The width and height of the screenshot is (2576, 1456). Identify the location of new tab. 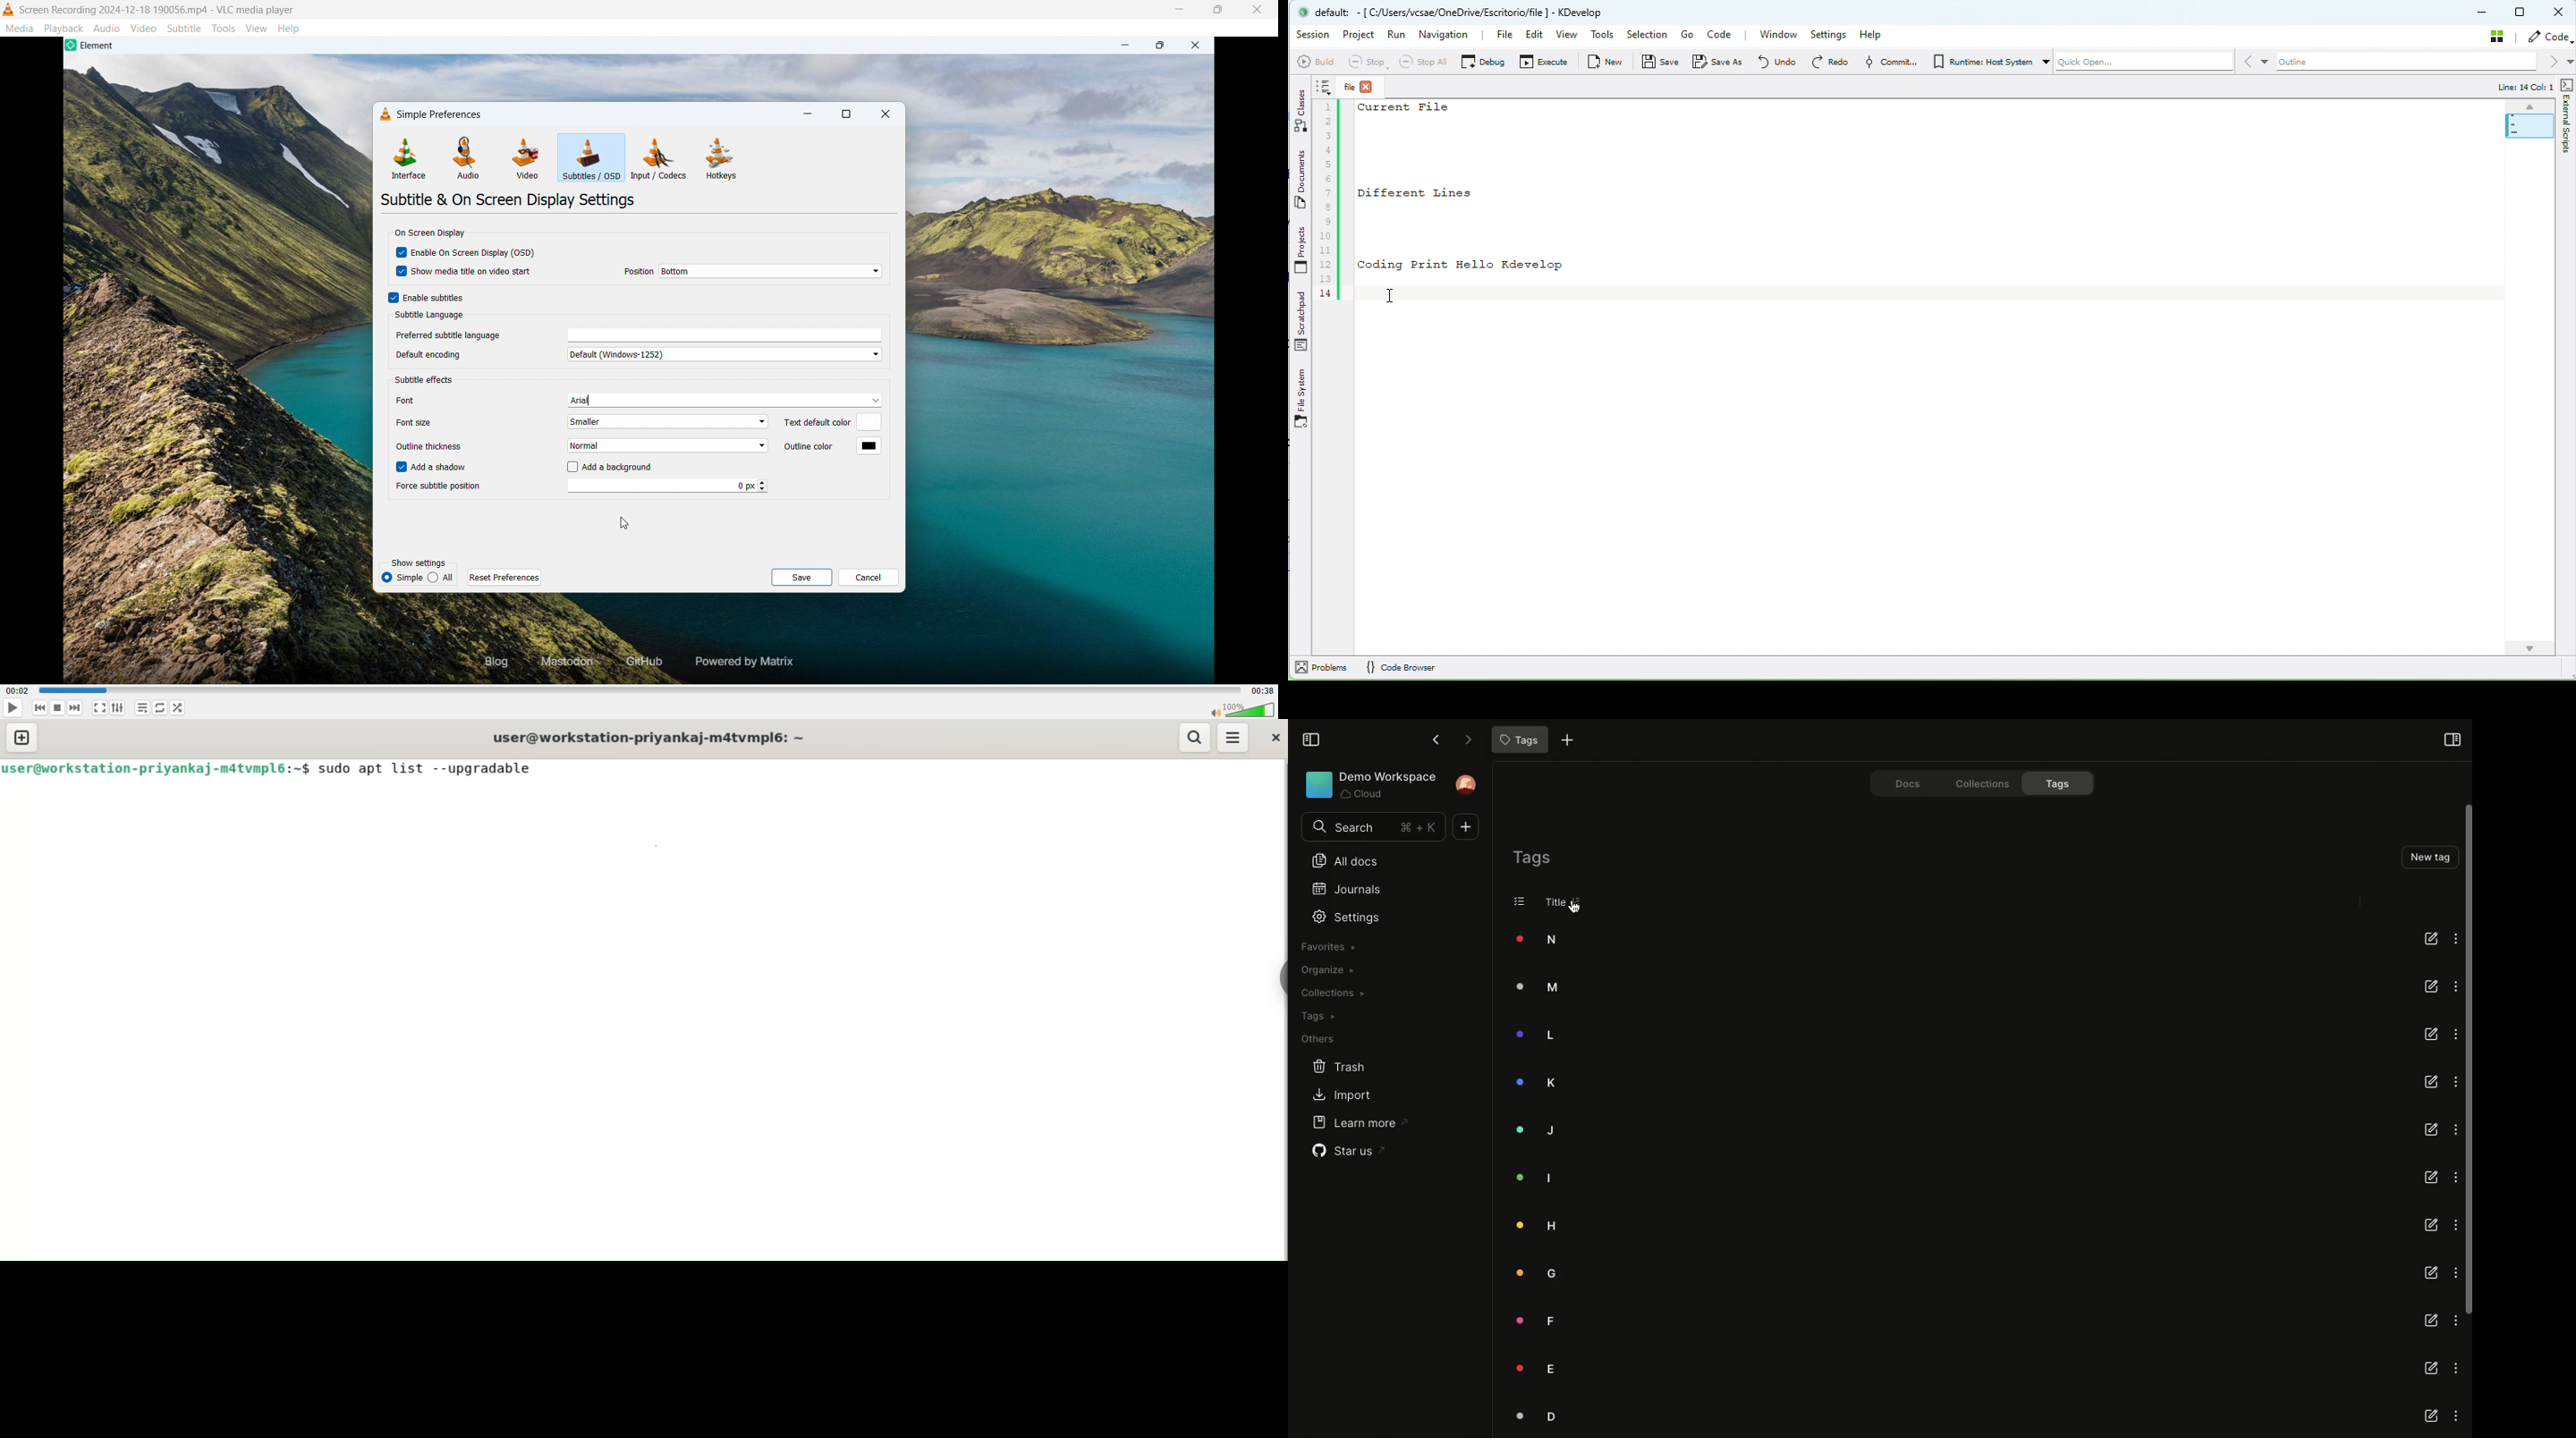
(22, 737).